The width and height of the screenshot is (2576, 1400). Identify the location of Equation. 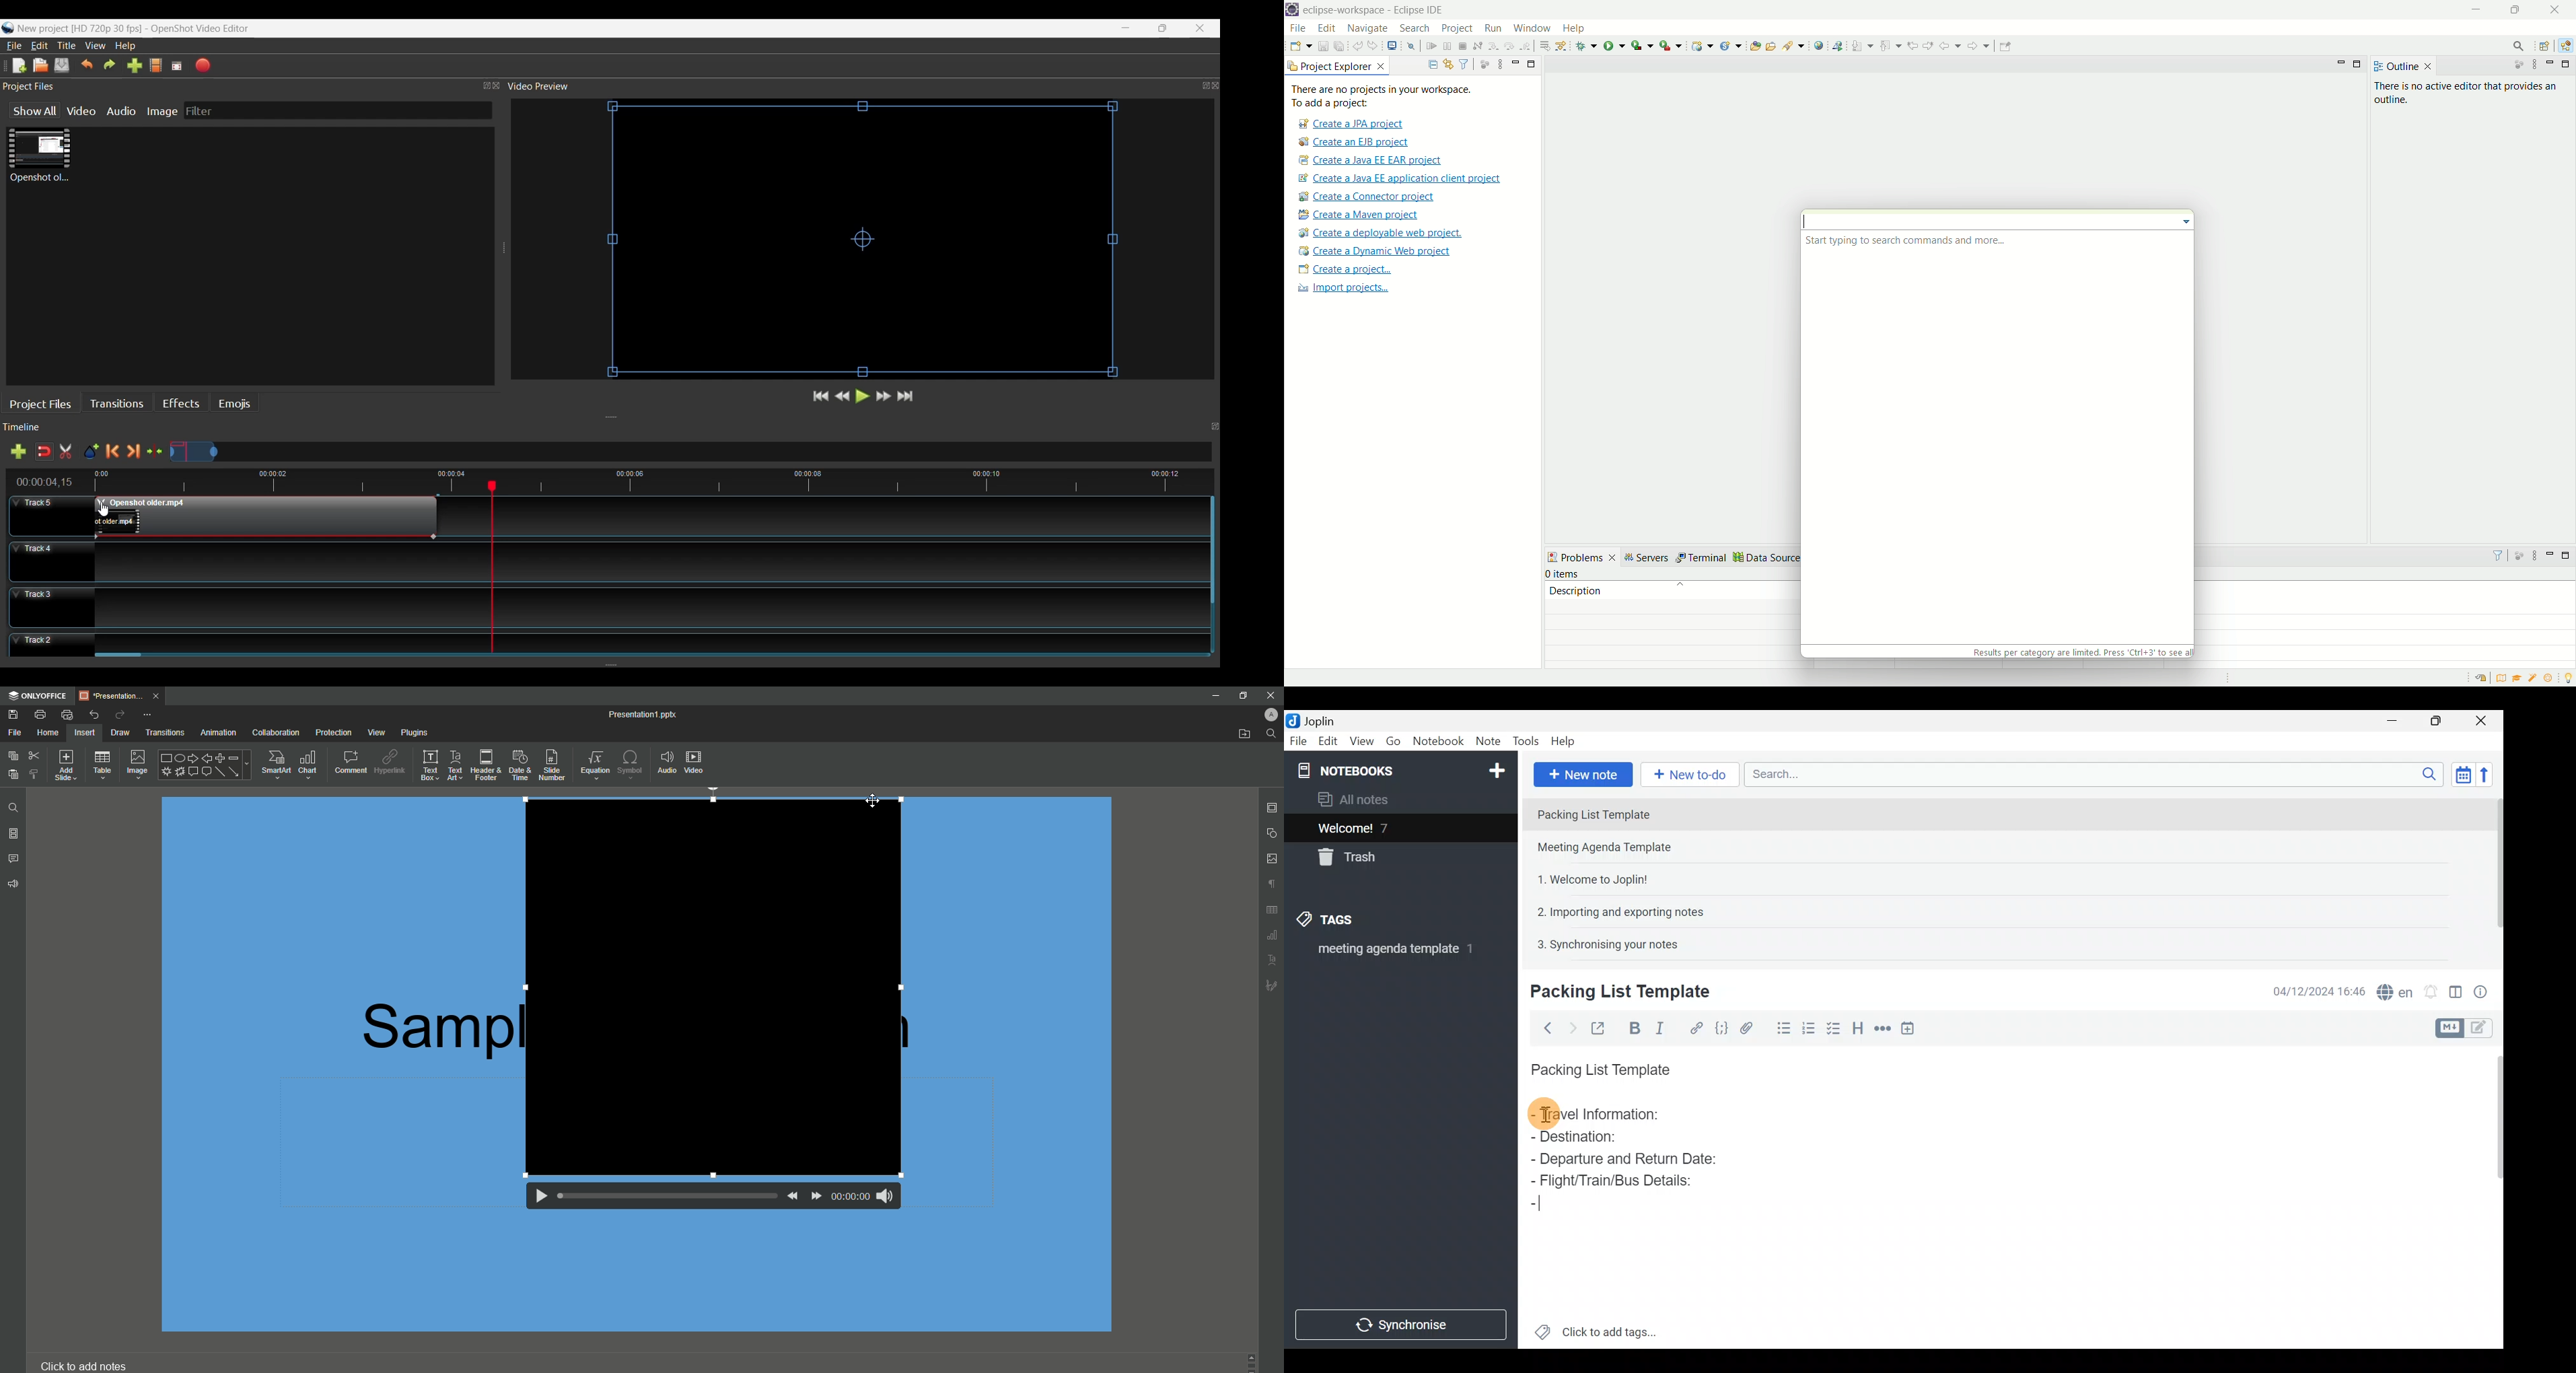
(596, 767).